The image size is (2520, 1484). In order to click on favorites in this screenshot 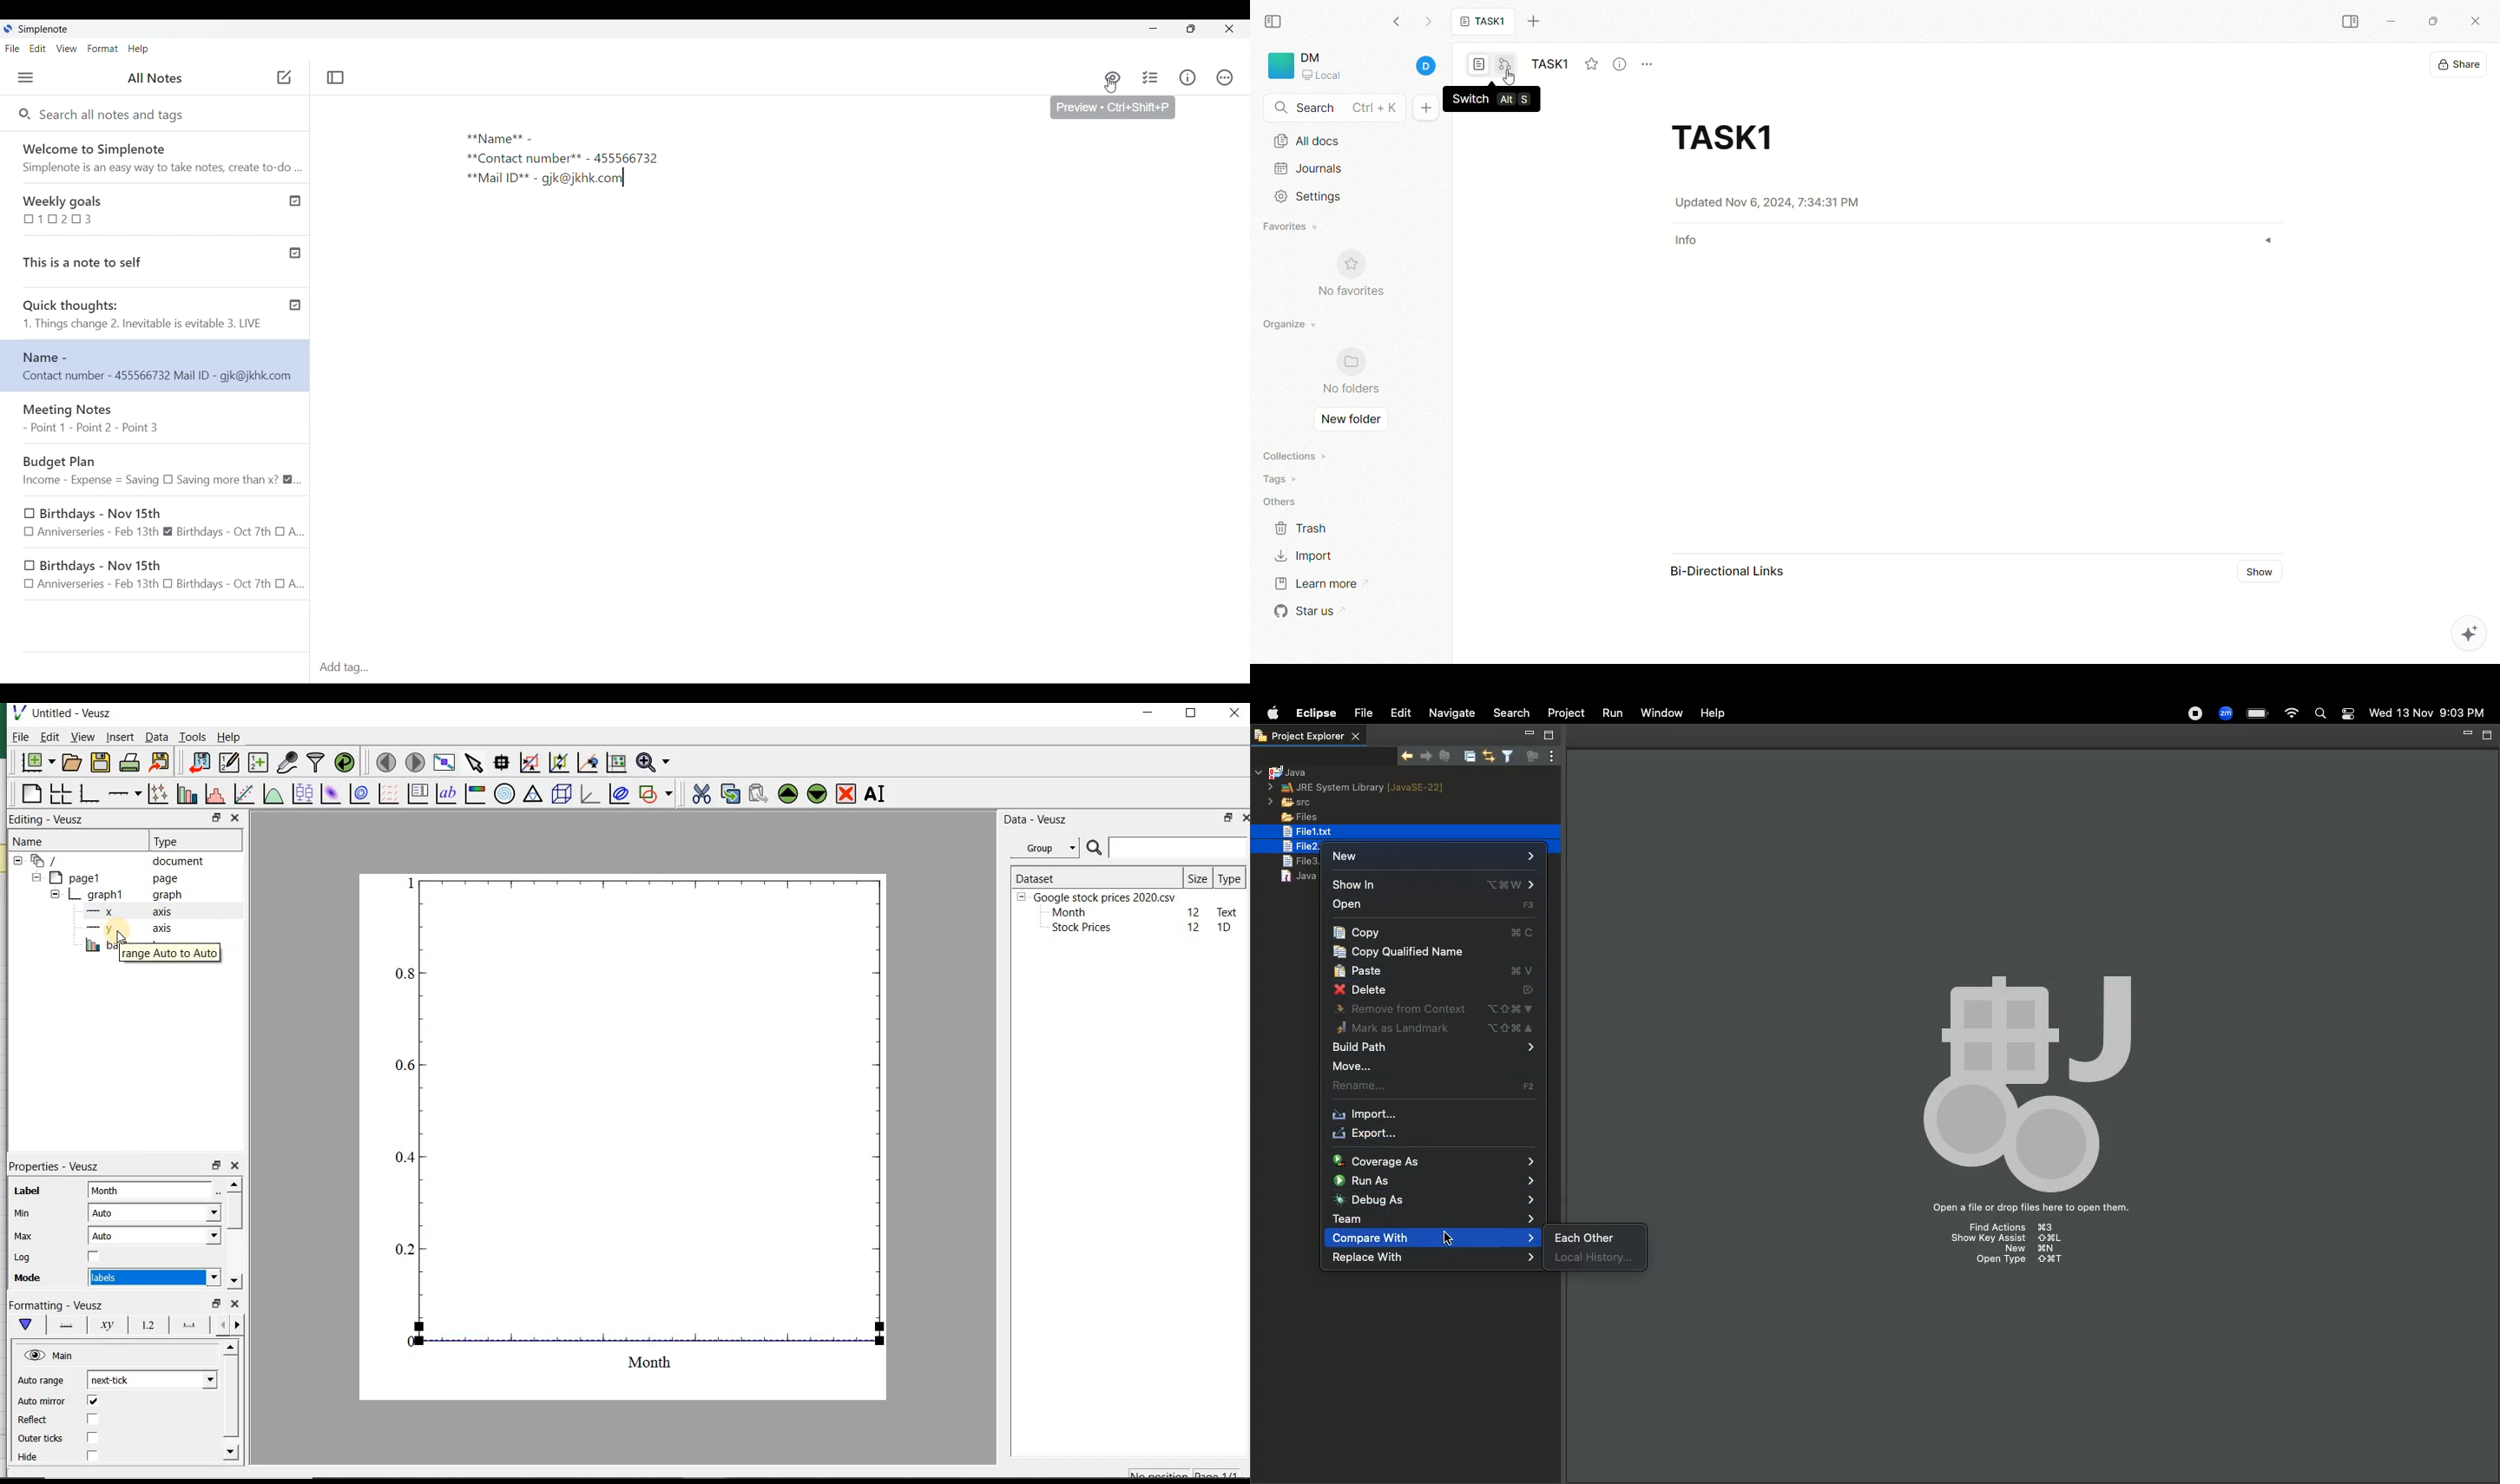, I will do `click(1592, 64)`.